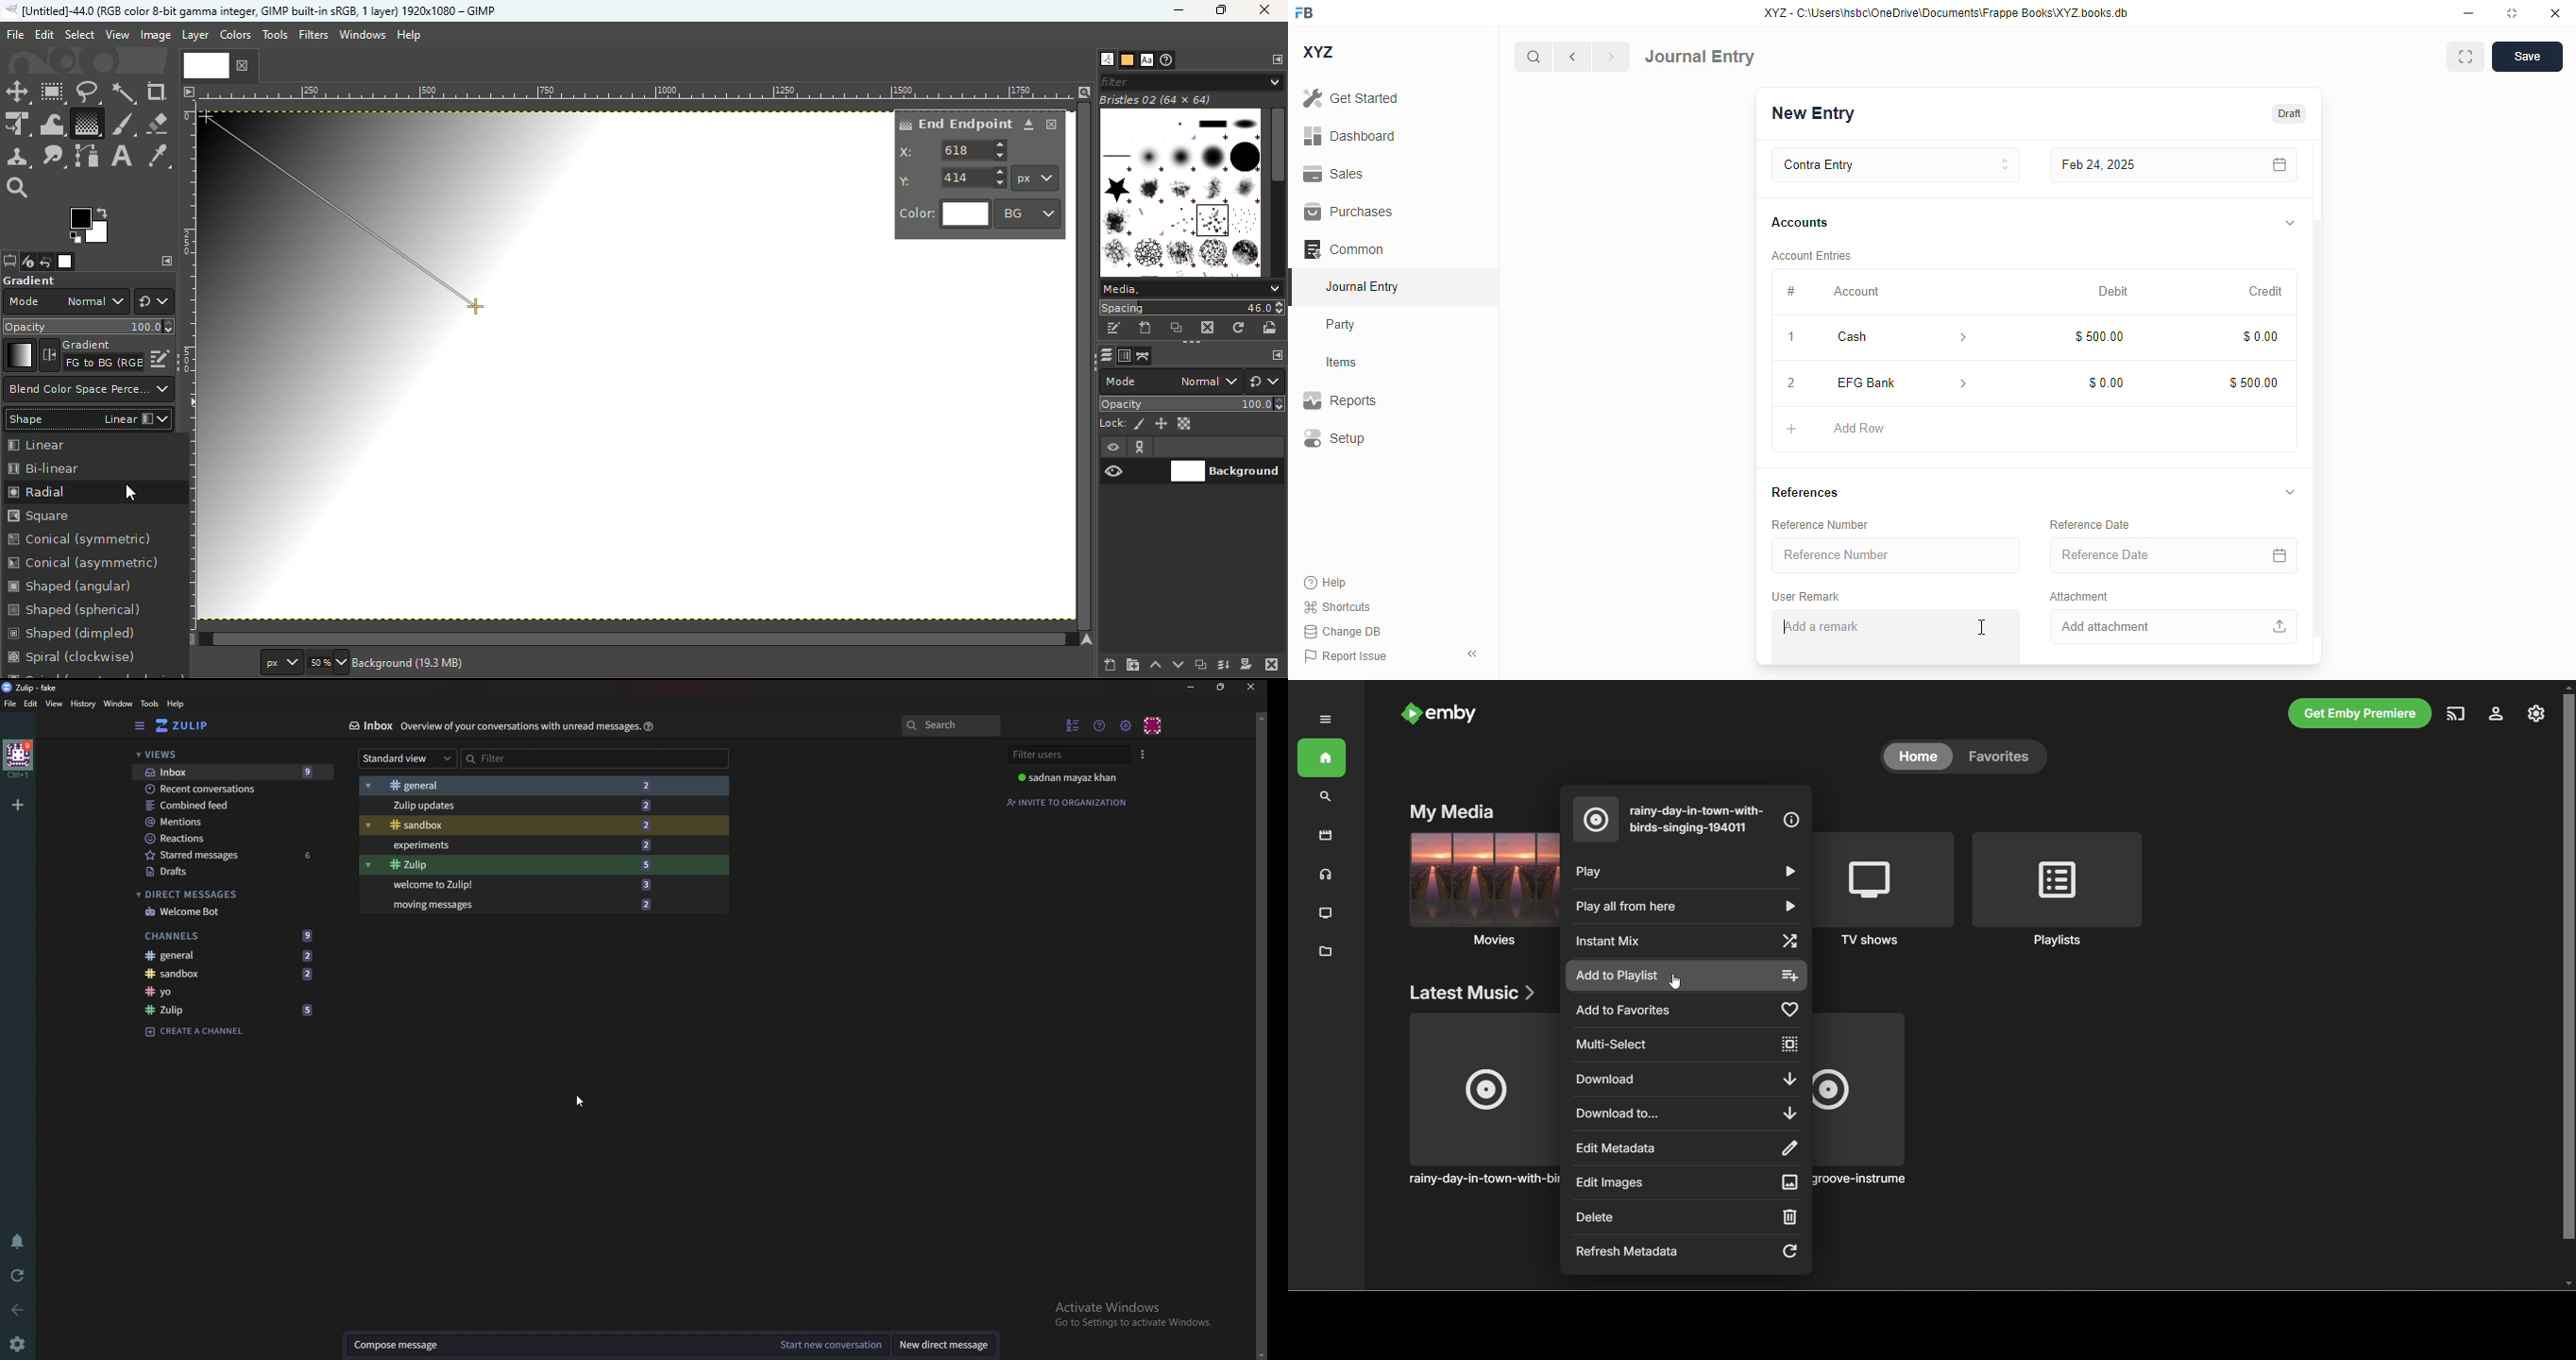  What do you see at coordinates (2290, 224) in the screenshot?
I see `toggle expand/collapse` at bounding box center [2290, 224].